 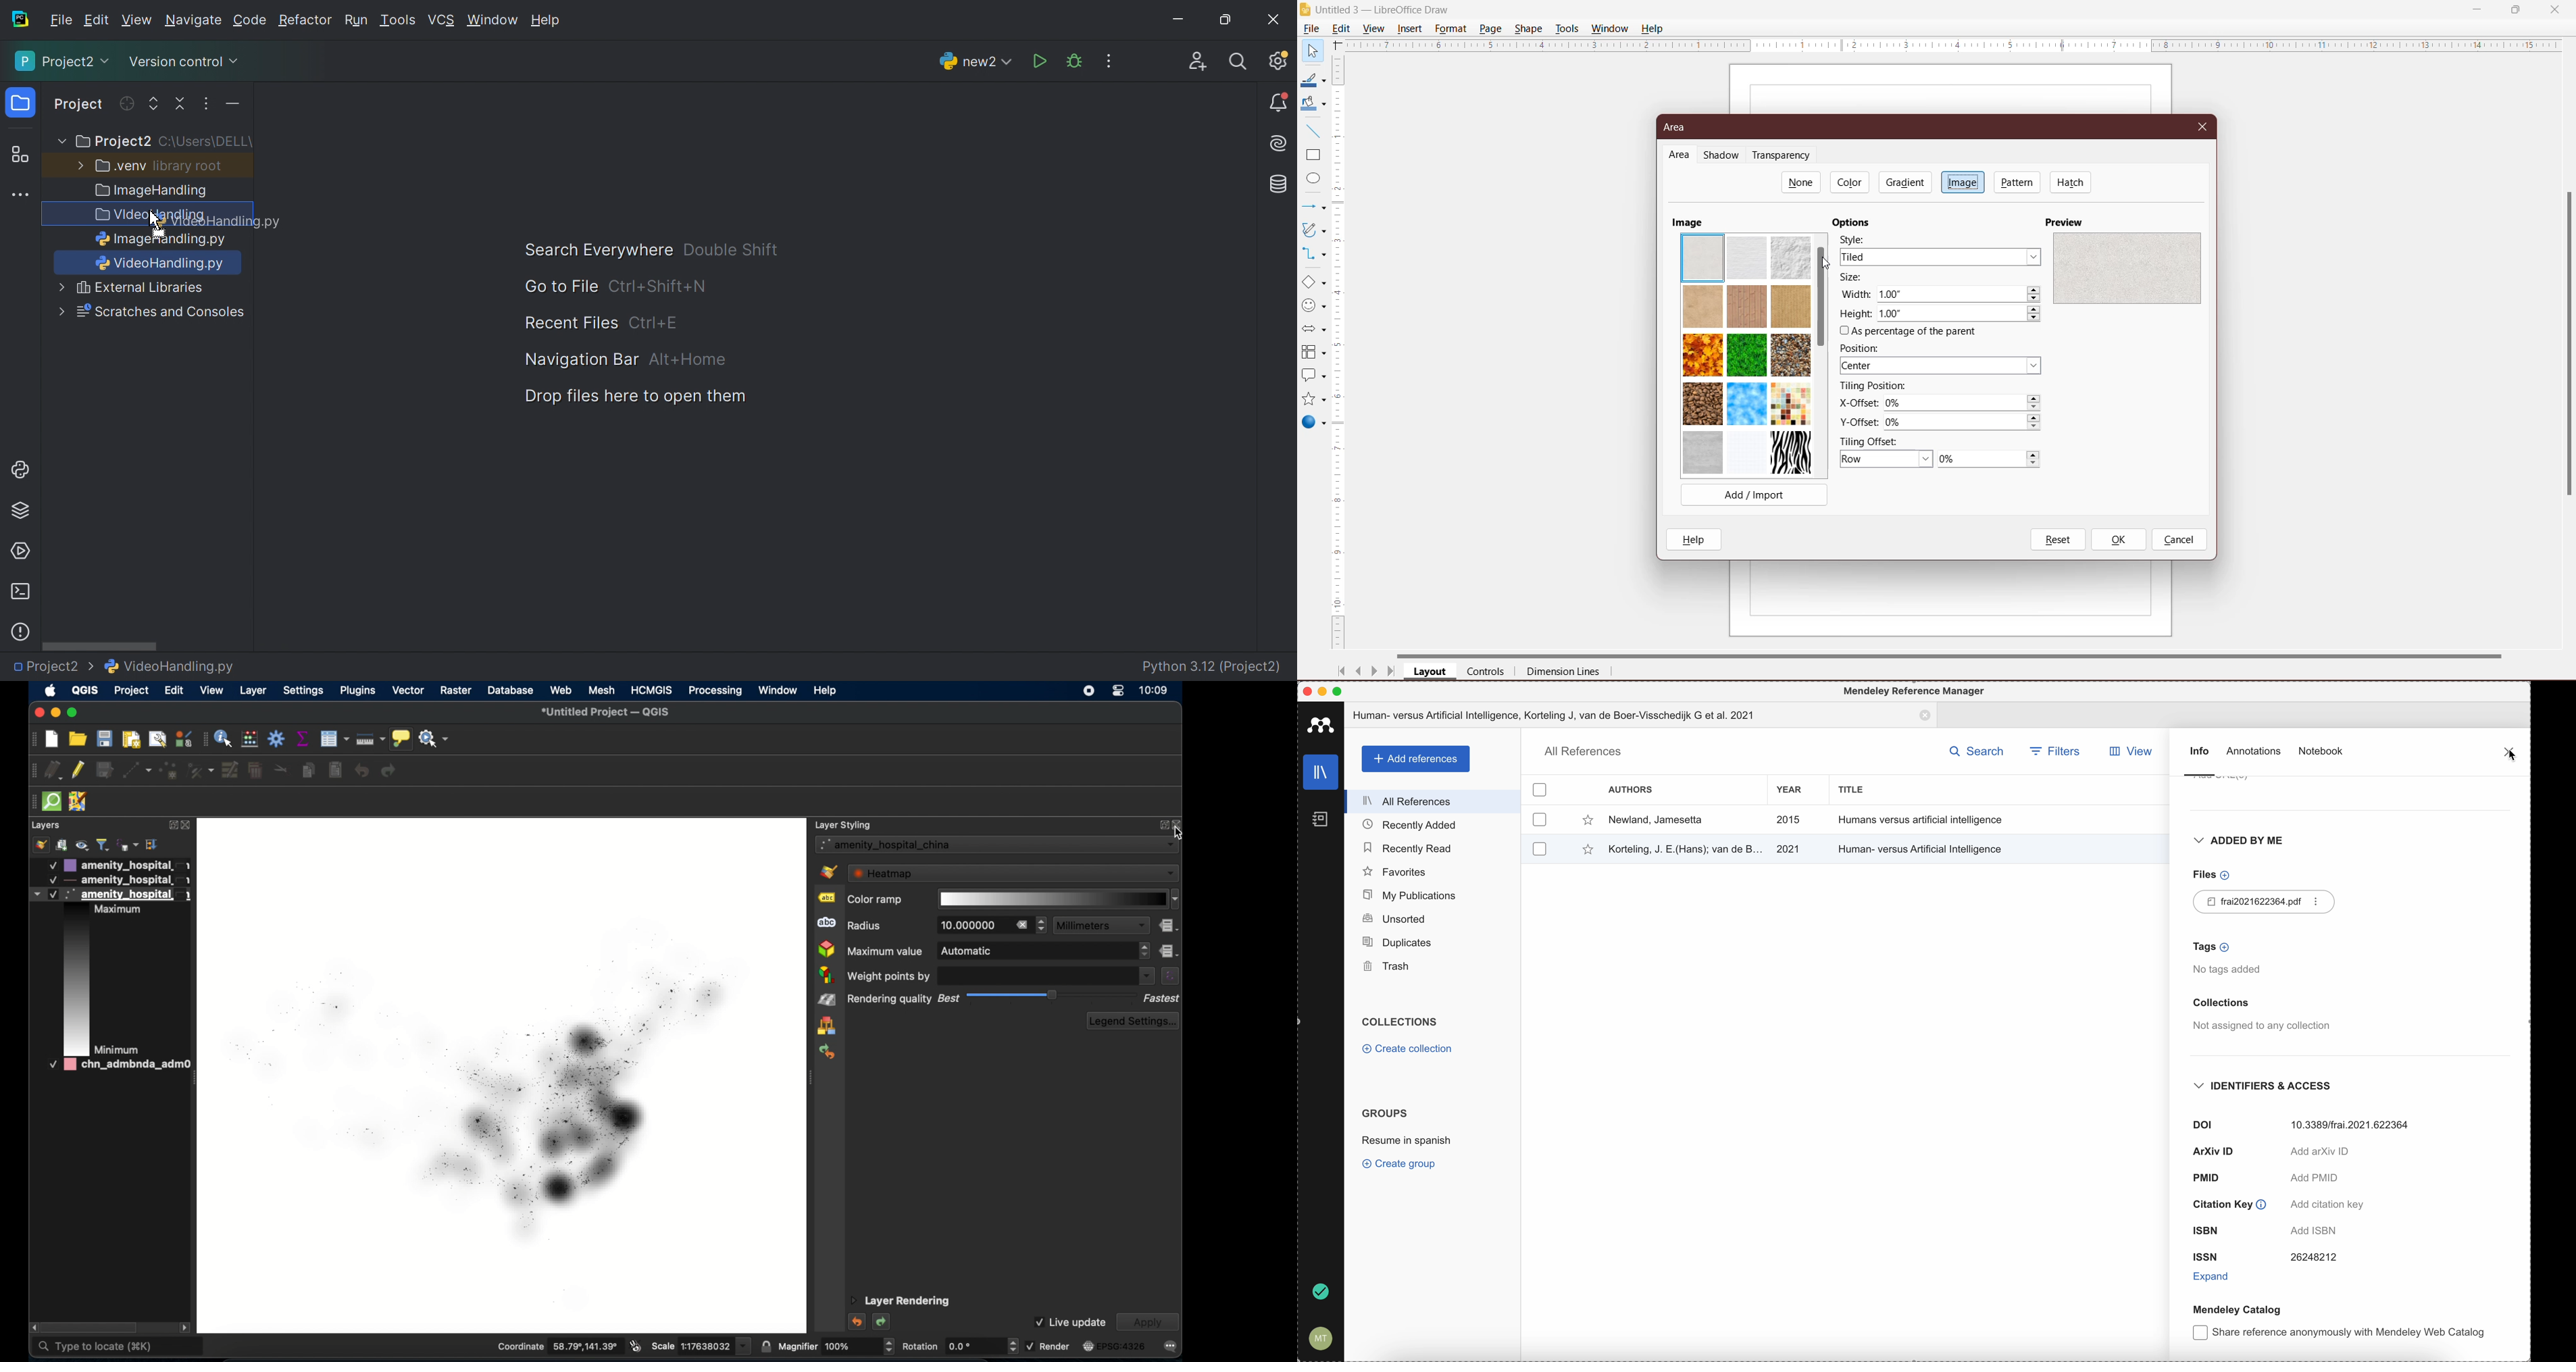 I want to click on More, so click(x=78, y=164).